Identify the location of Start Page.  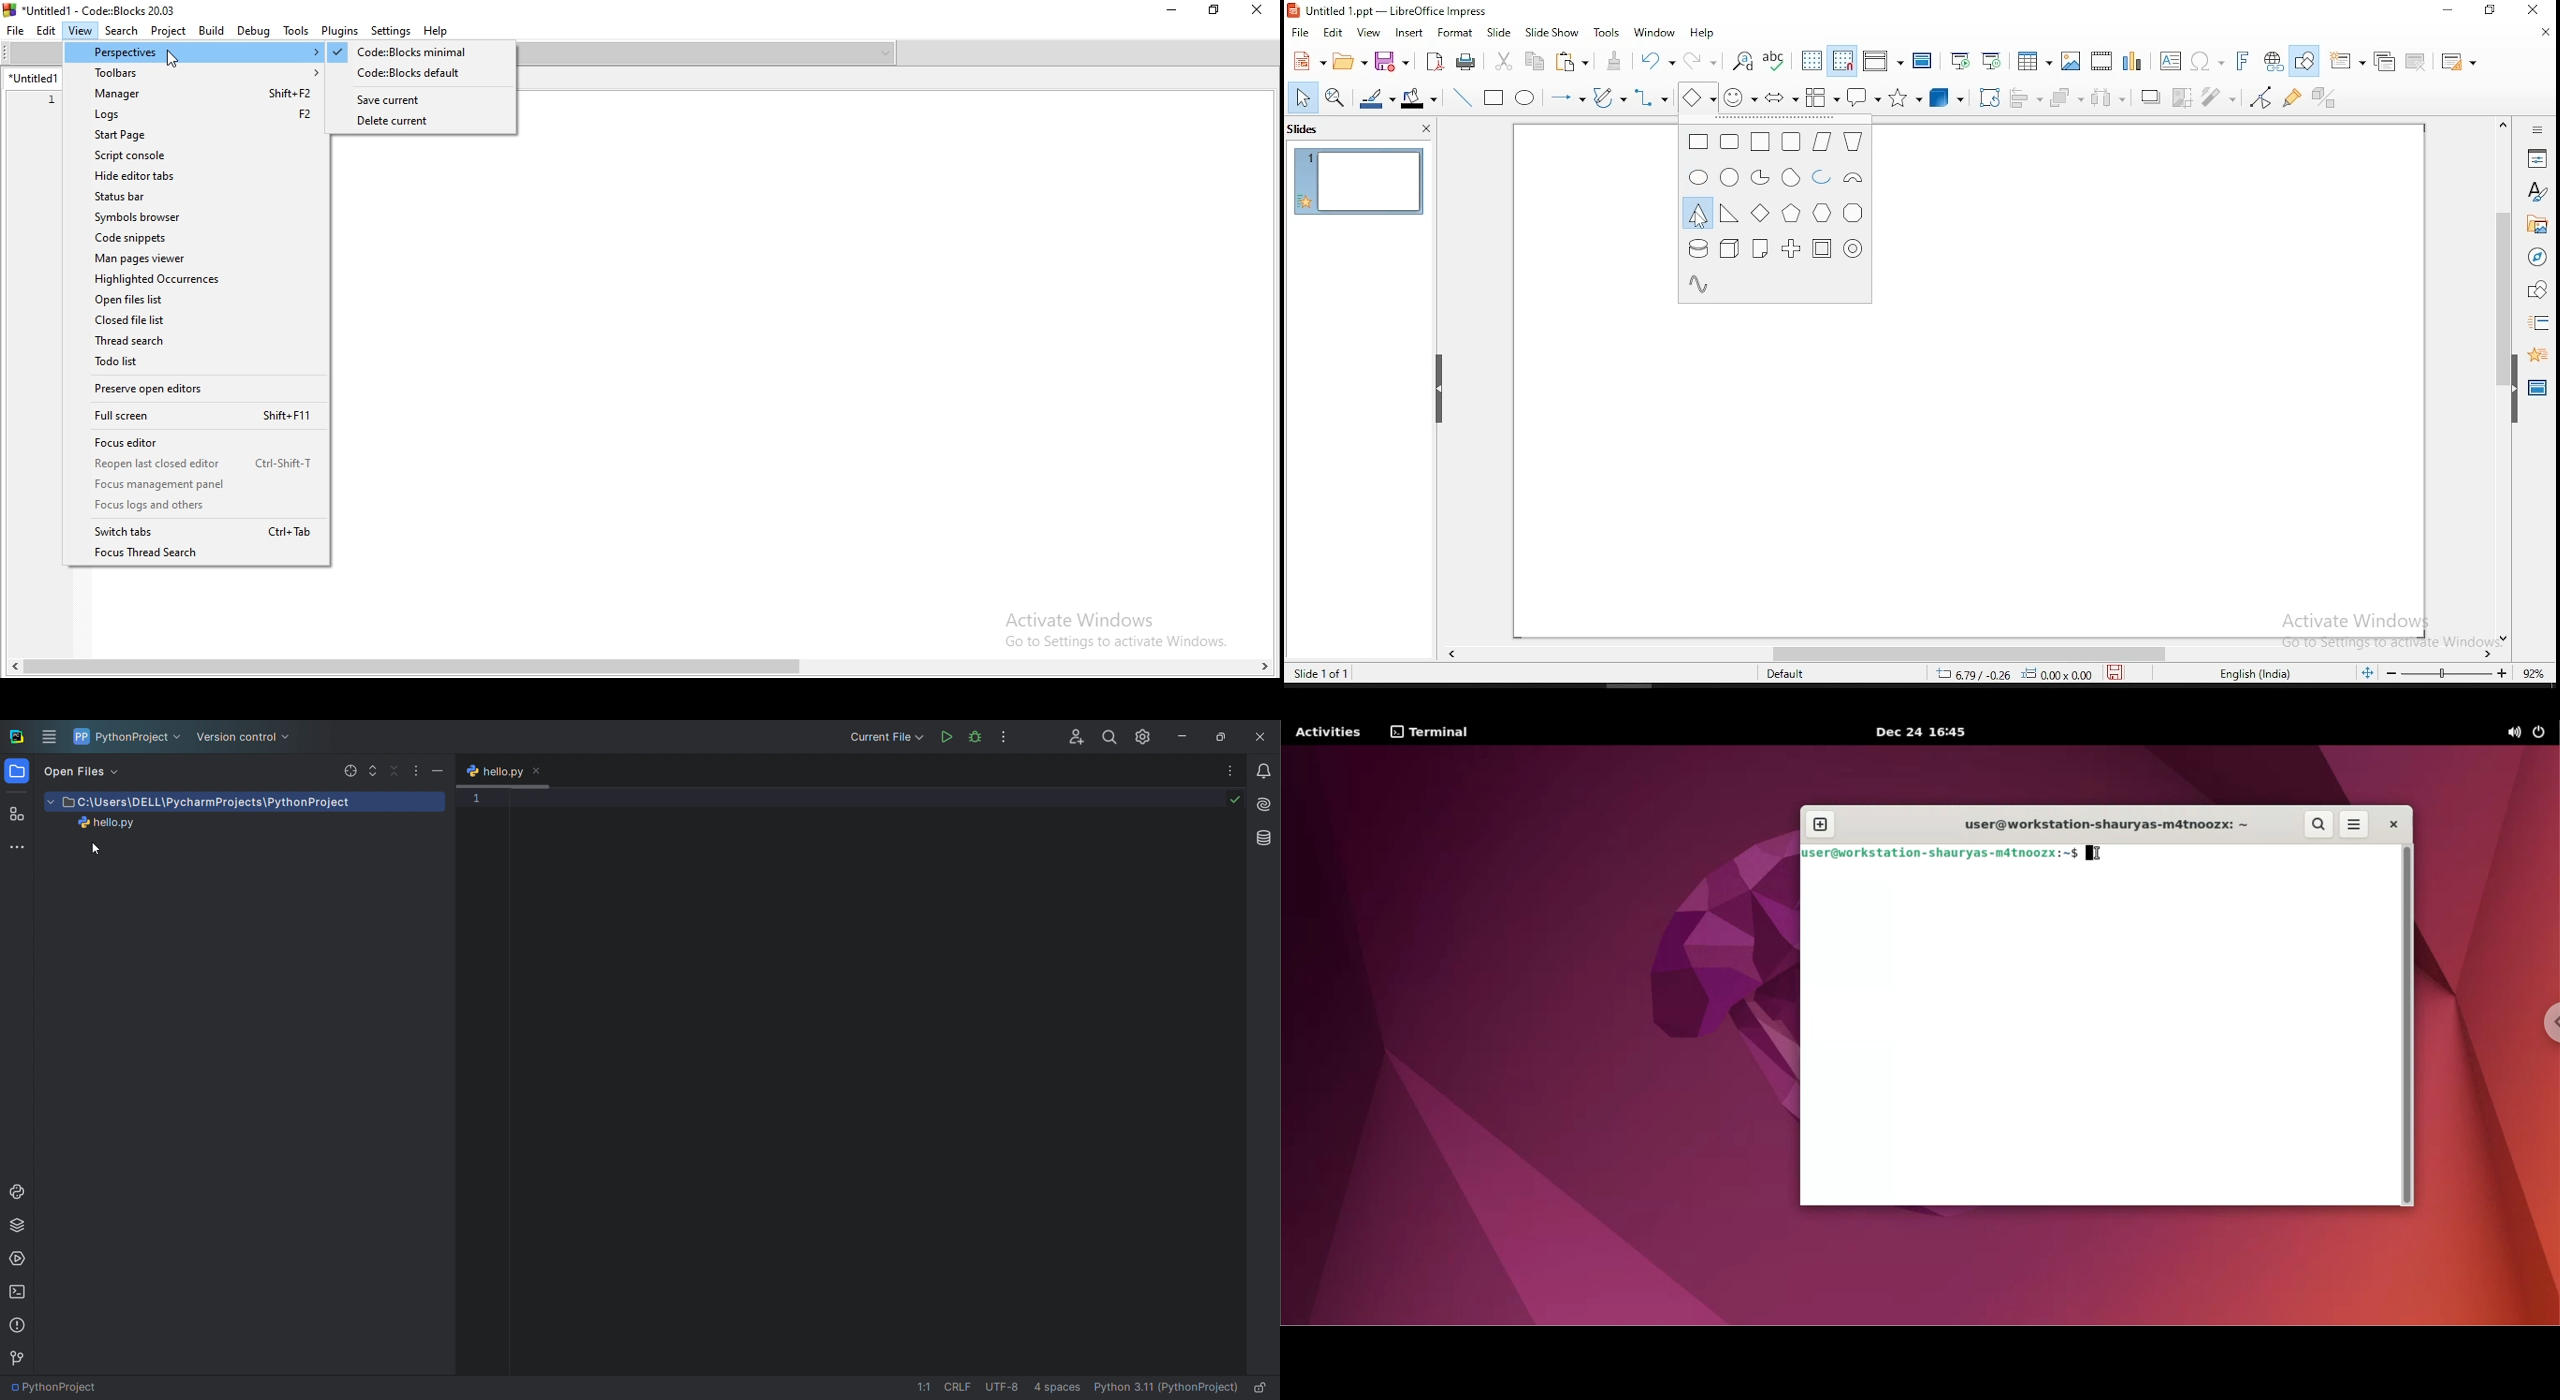
(197, 136).